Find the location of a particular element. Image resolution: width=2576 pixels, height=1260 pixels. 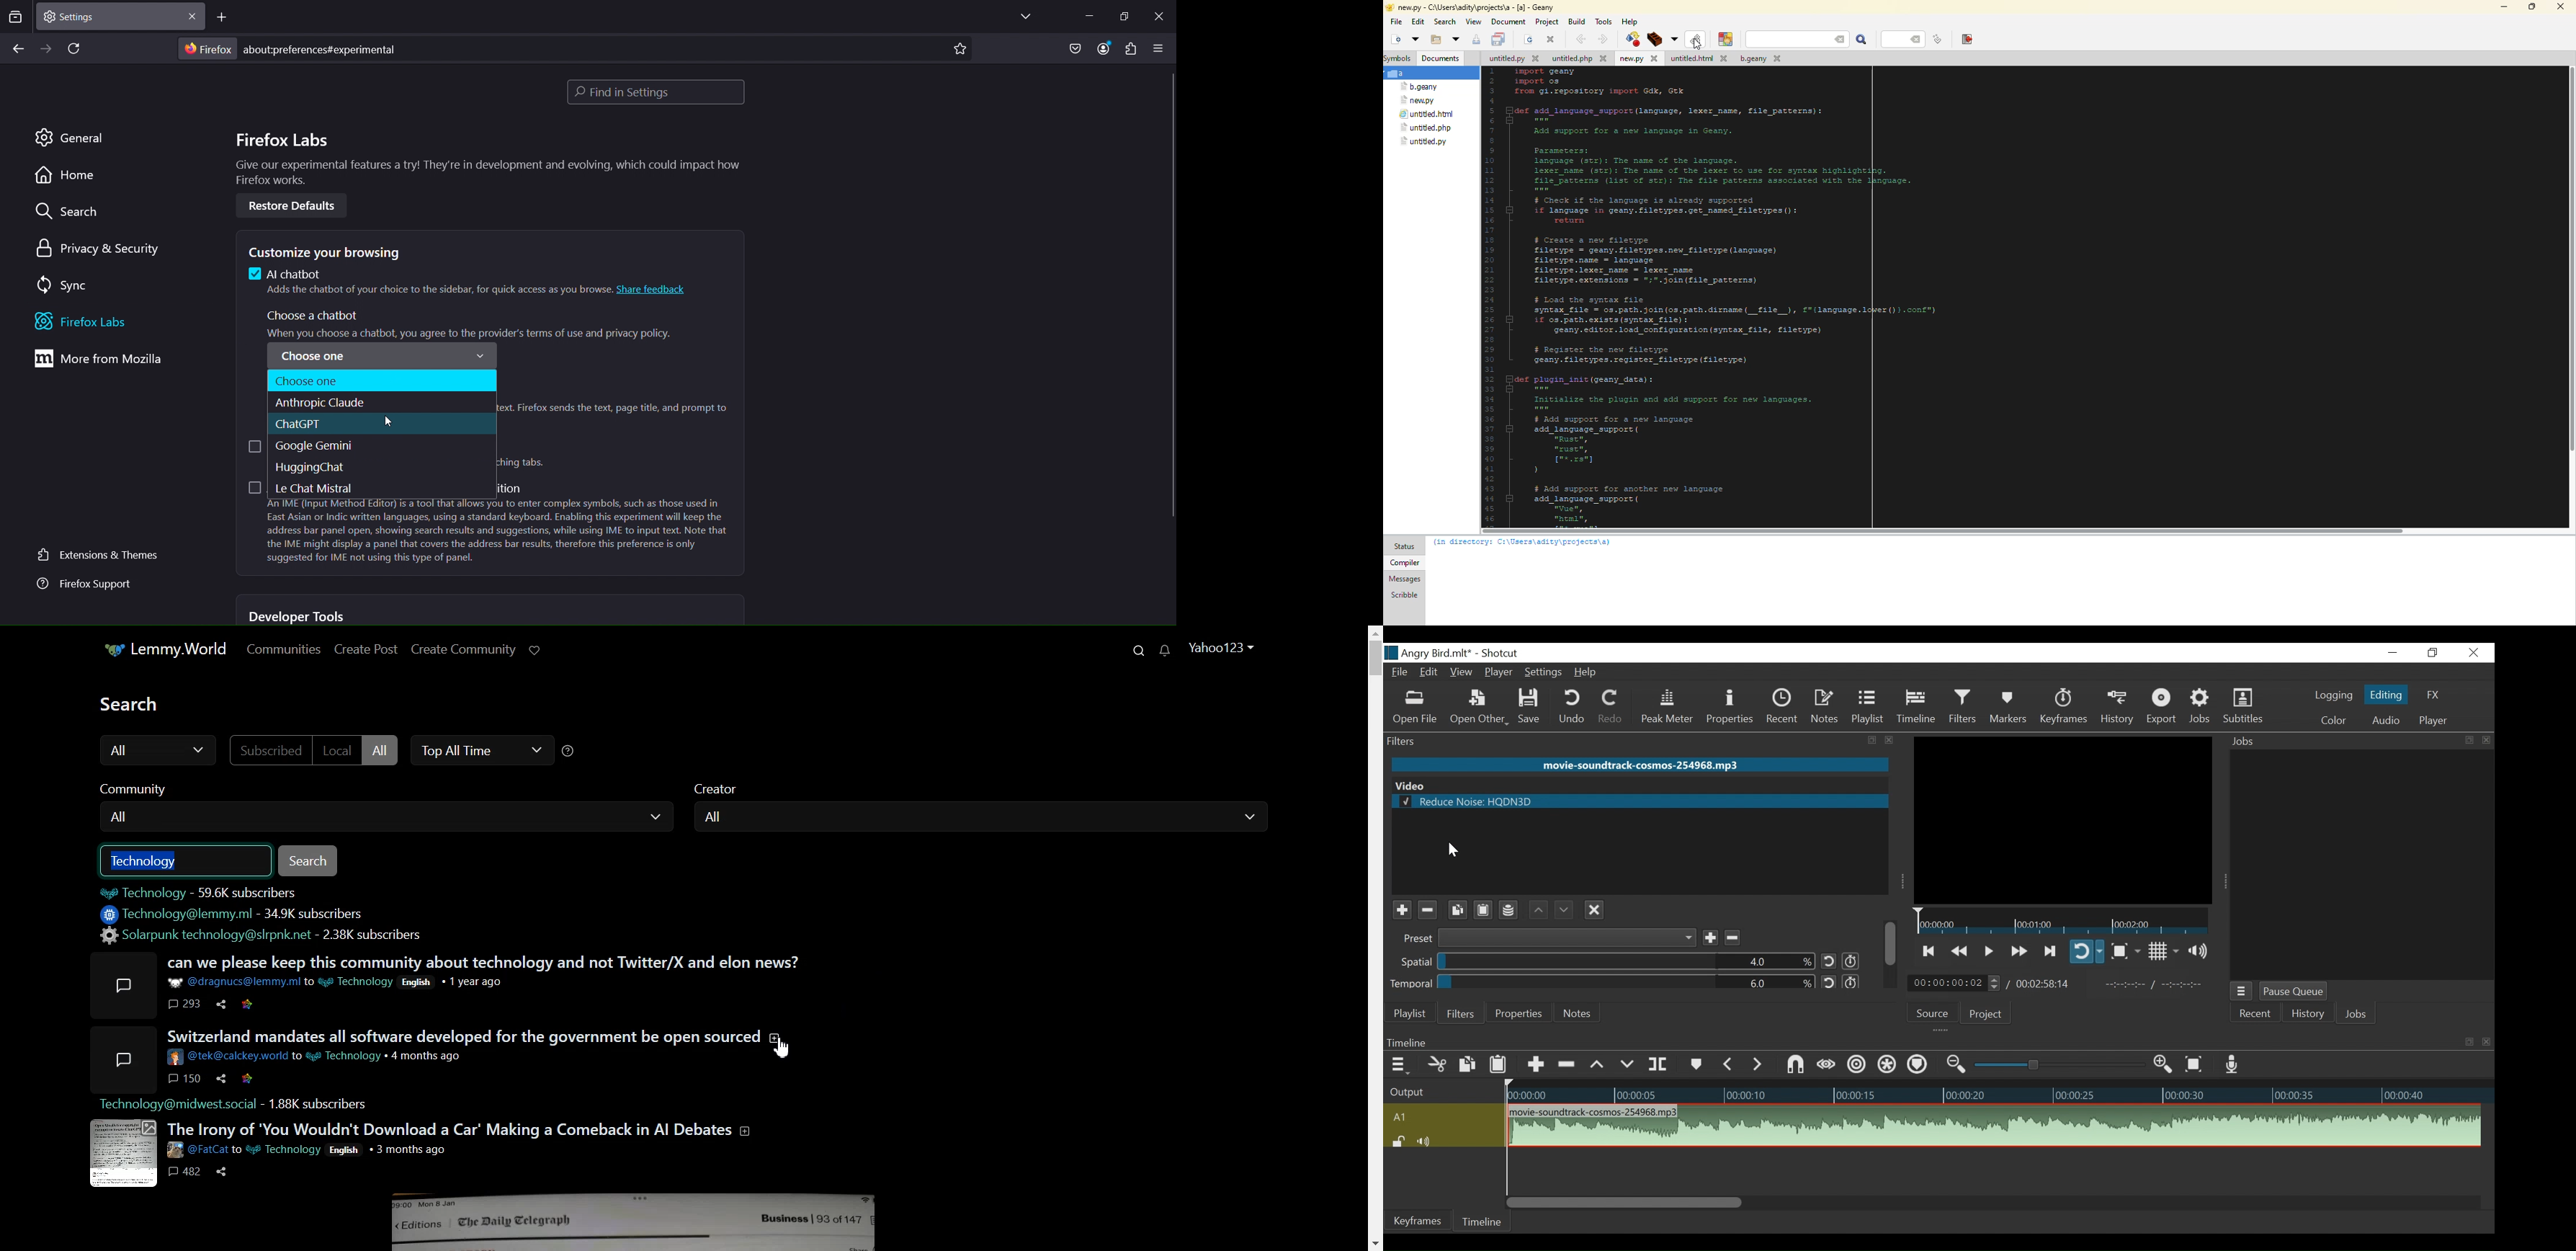

All is located at coordinates (990, 817).